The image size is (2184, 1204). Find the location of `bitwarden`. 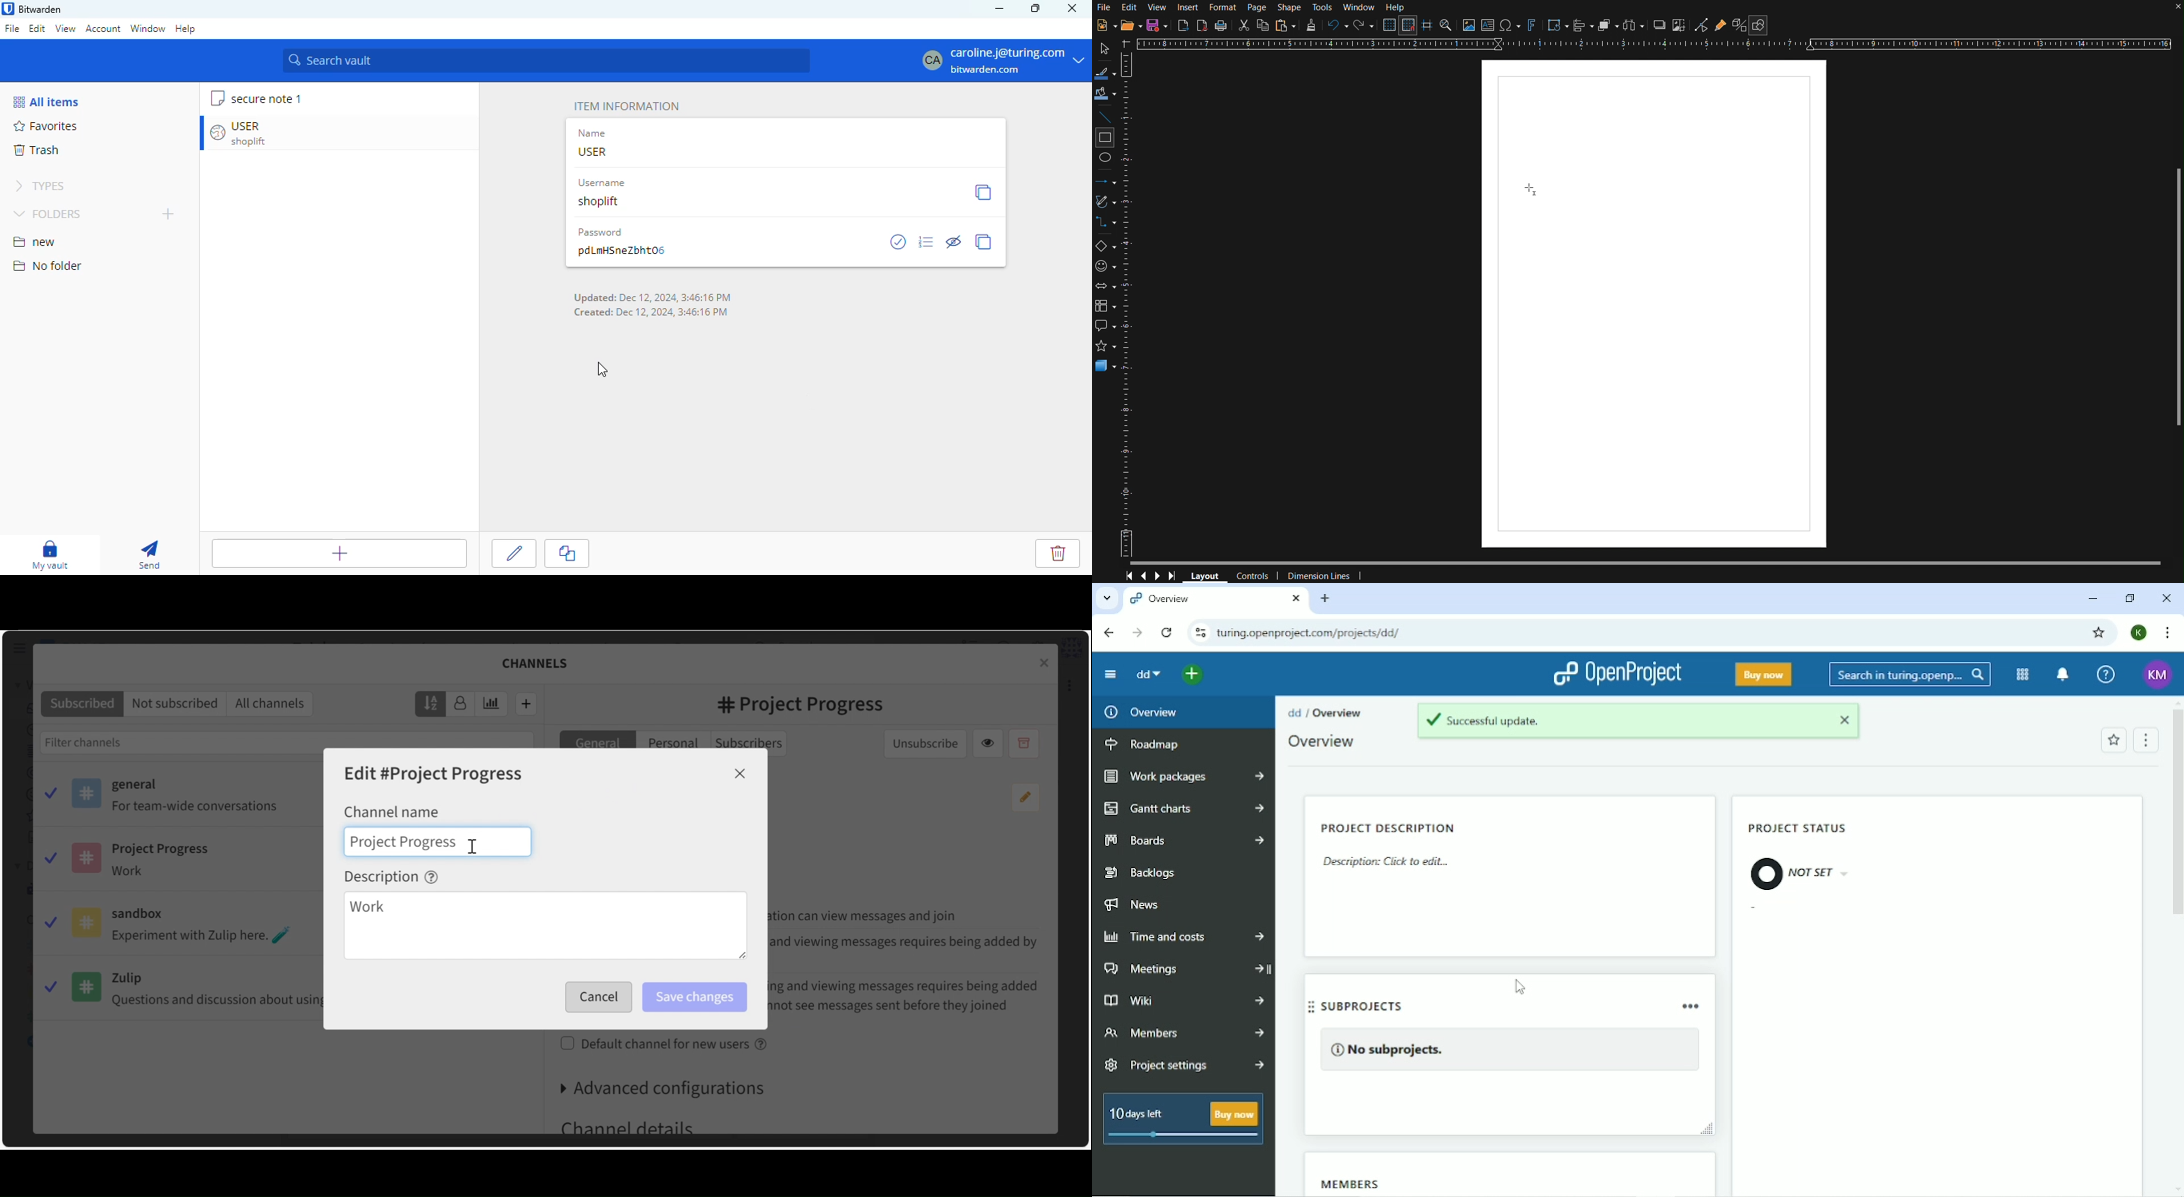

bitwarden is located at coordinates (41, 9).